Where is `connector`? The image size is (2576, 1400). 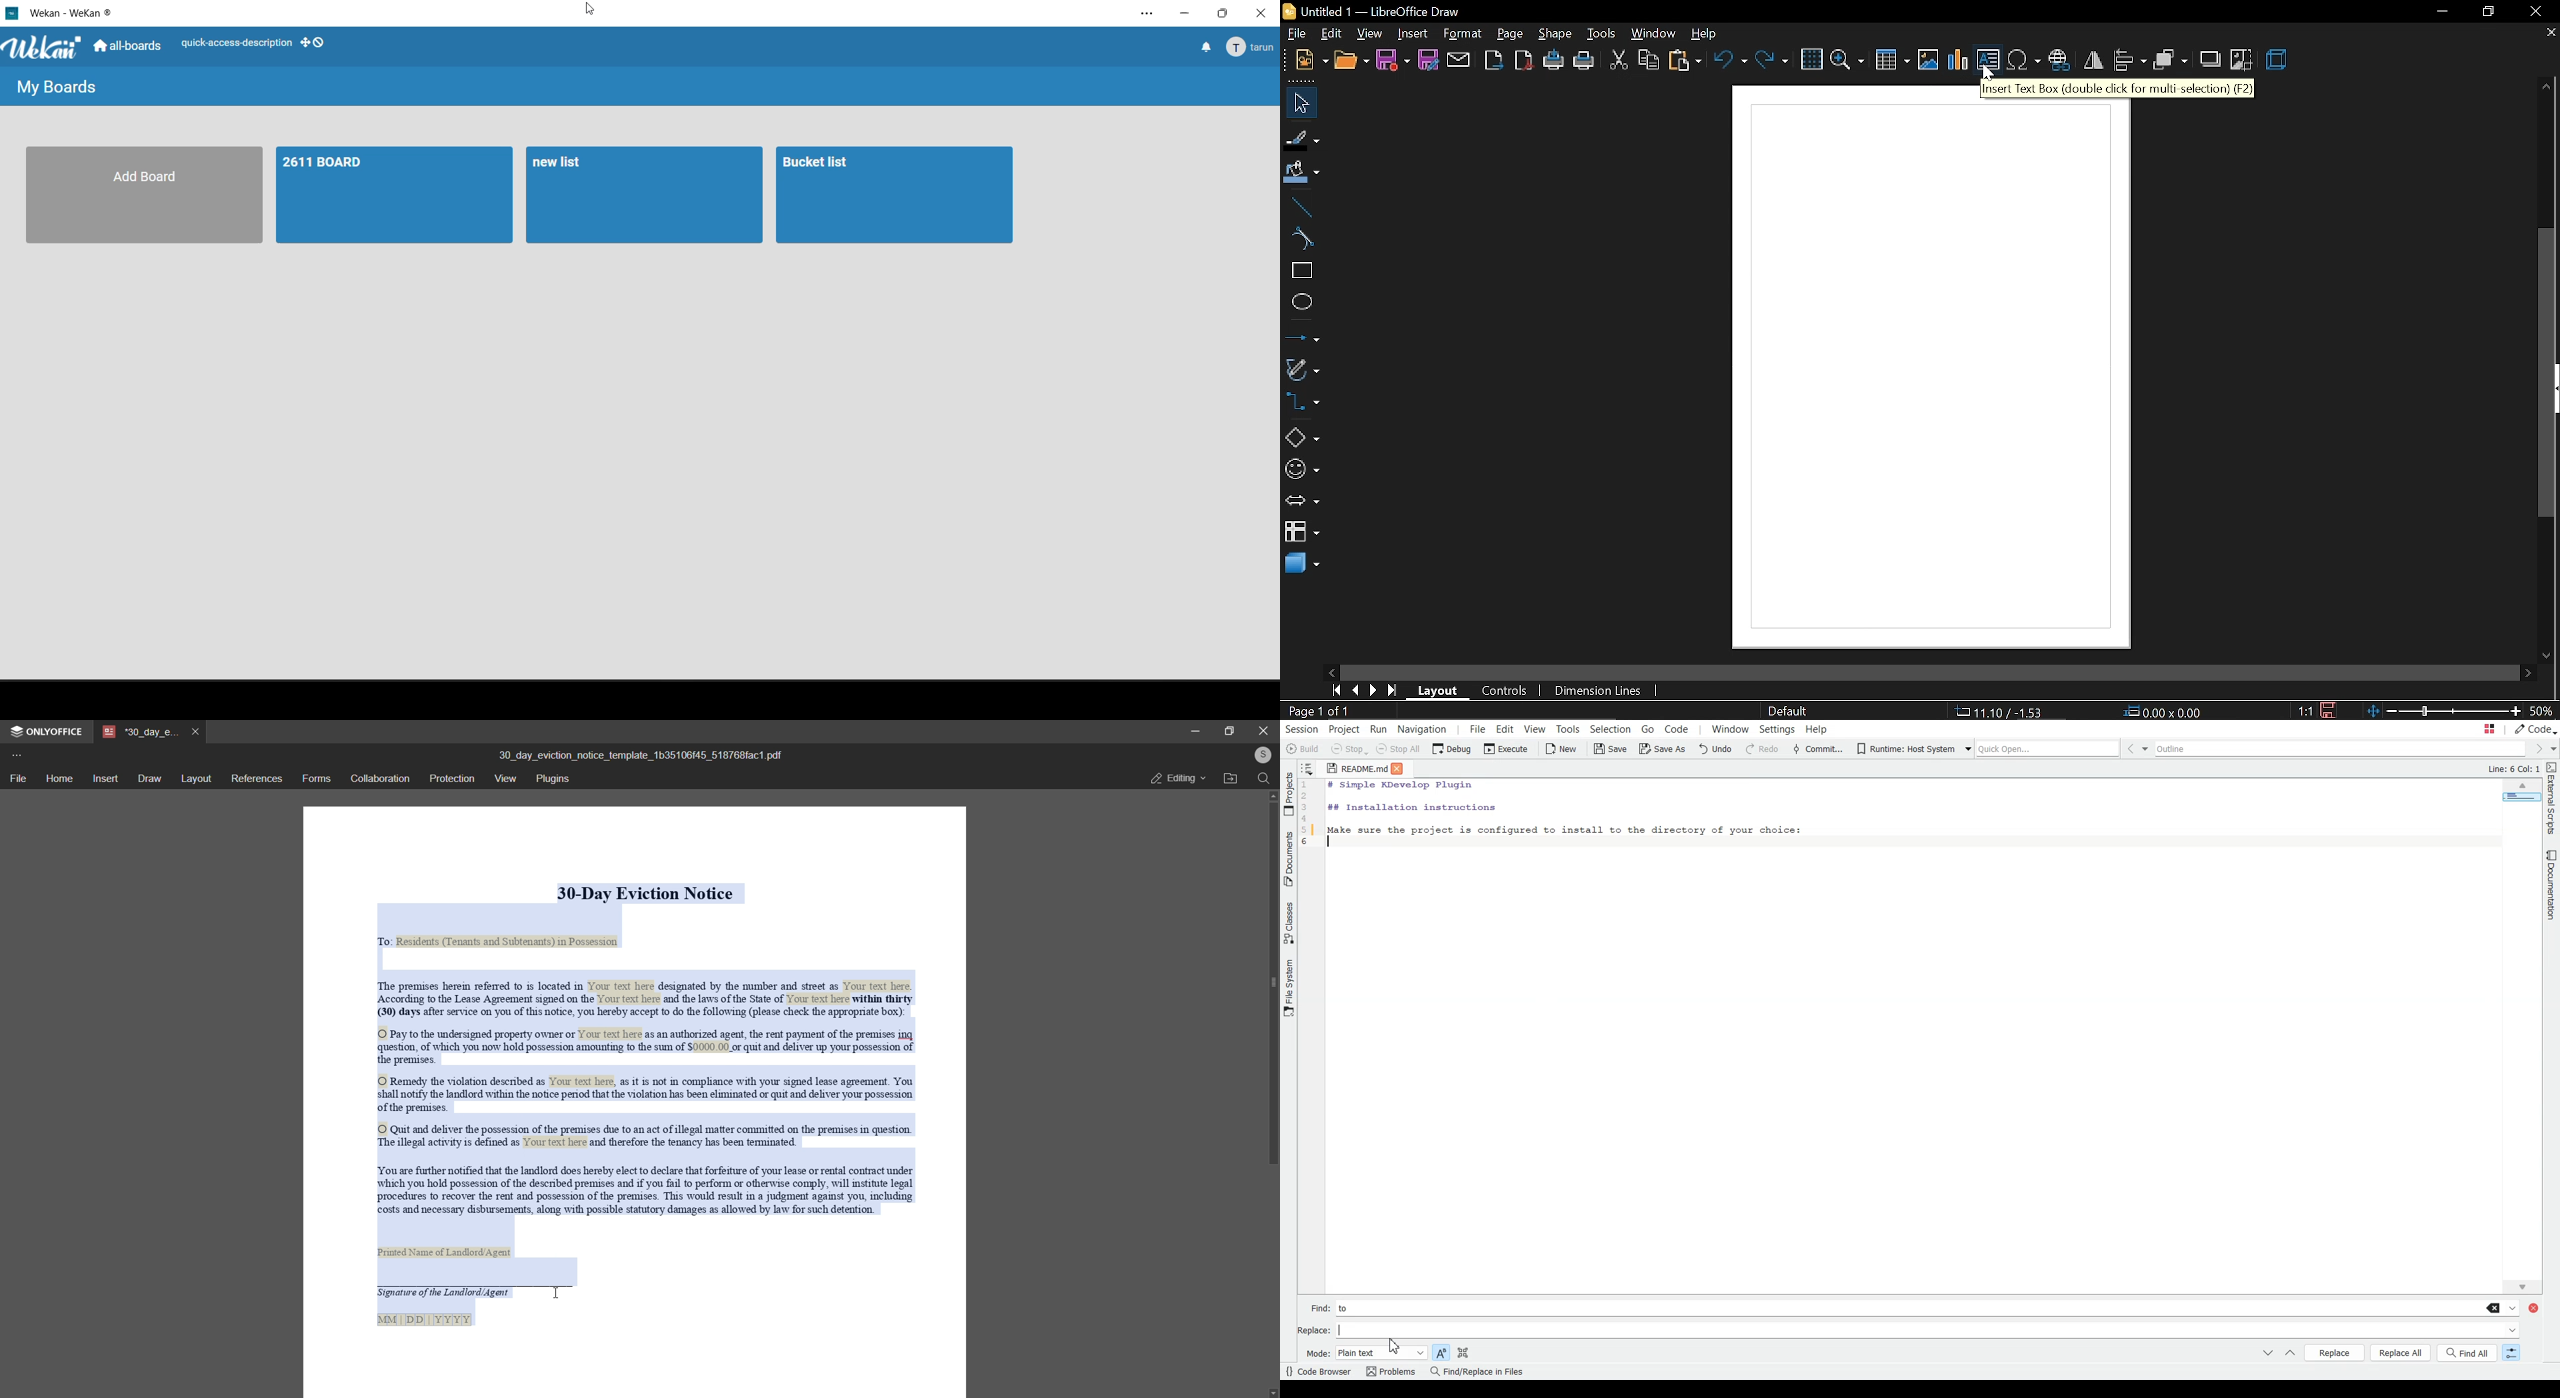
connector is located at coordinates (1302, 404).